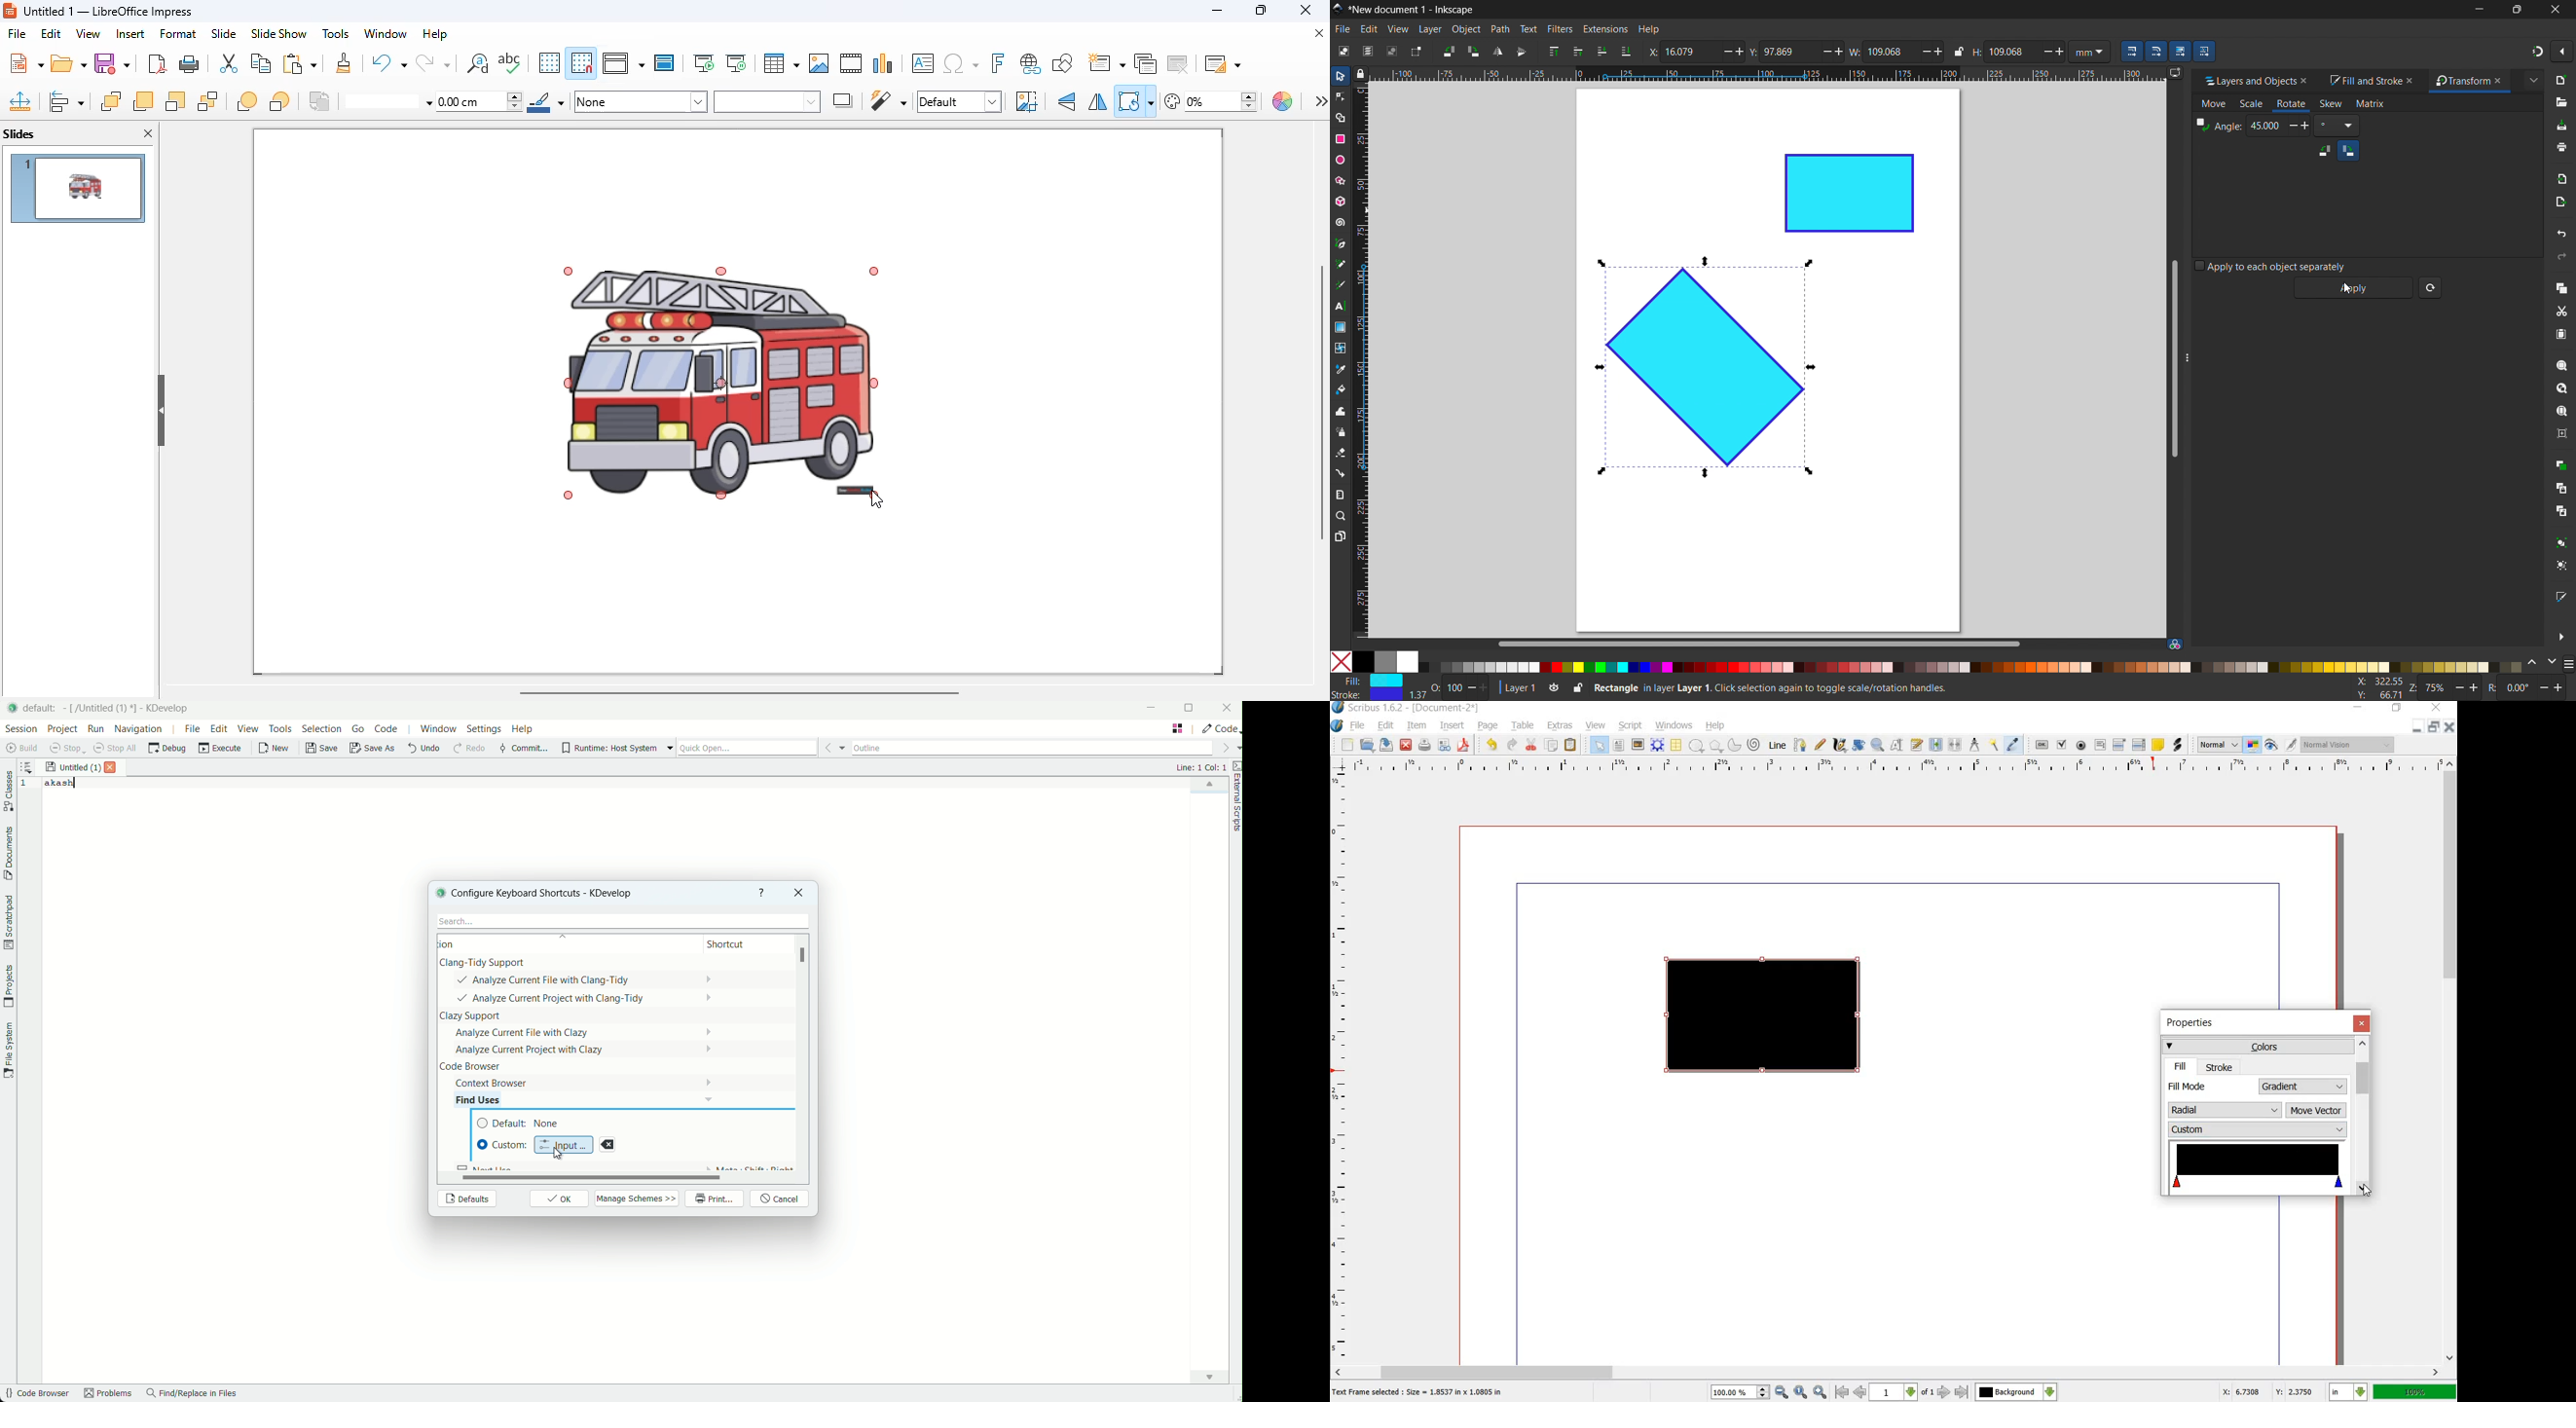 This screenshot has width=2576, height=1428. Describe the element at coordinates (2268, 1391) in the screenshot. I see `X: 6.7308 Y: 2.3750` at that location.